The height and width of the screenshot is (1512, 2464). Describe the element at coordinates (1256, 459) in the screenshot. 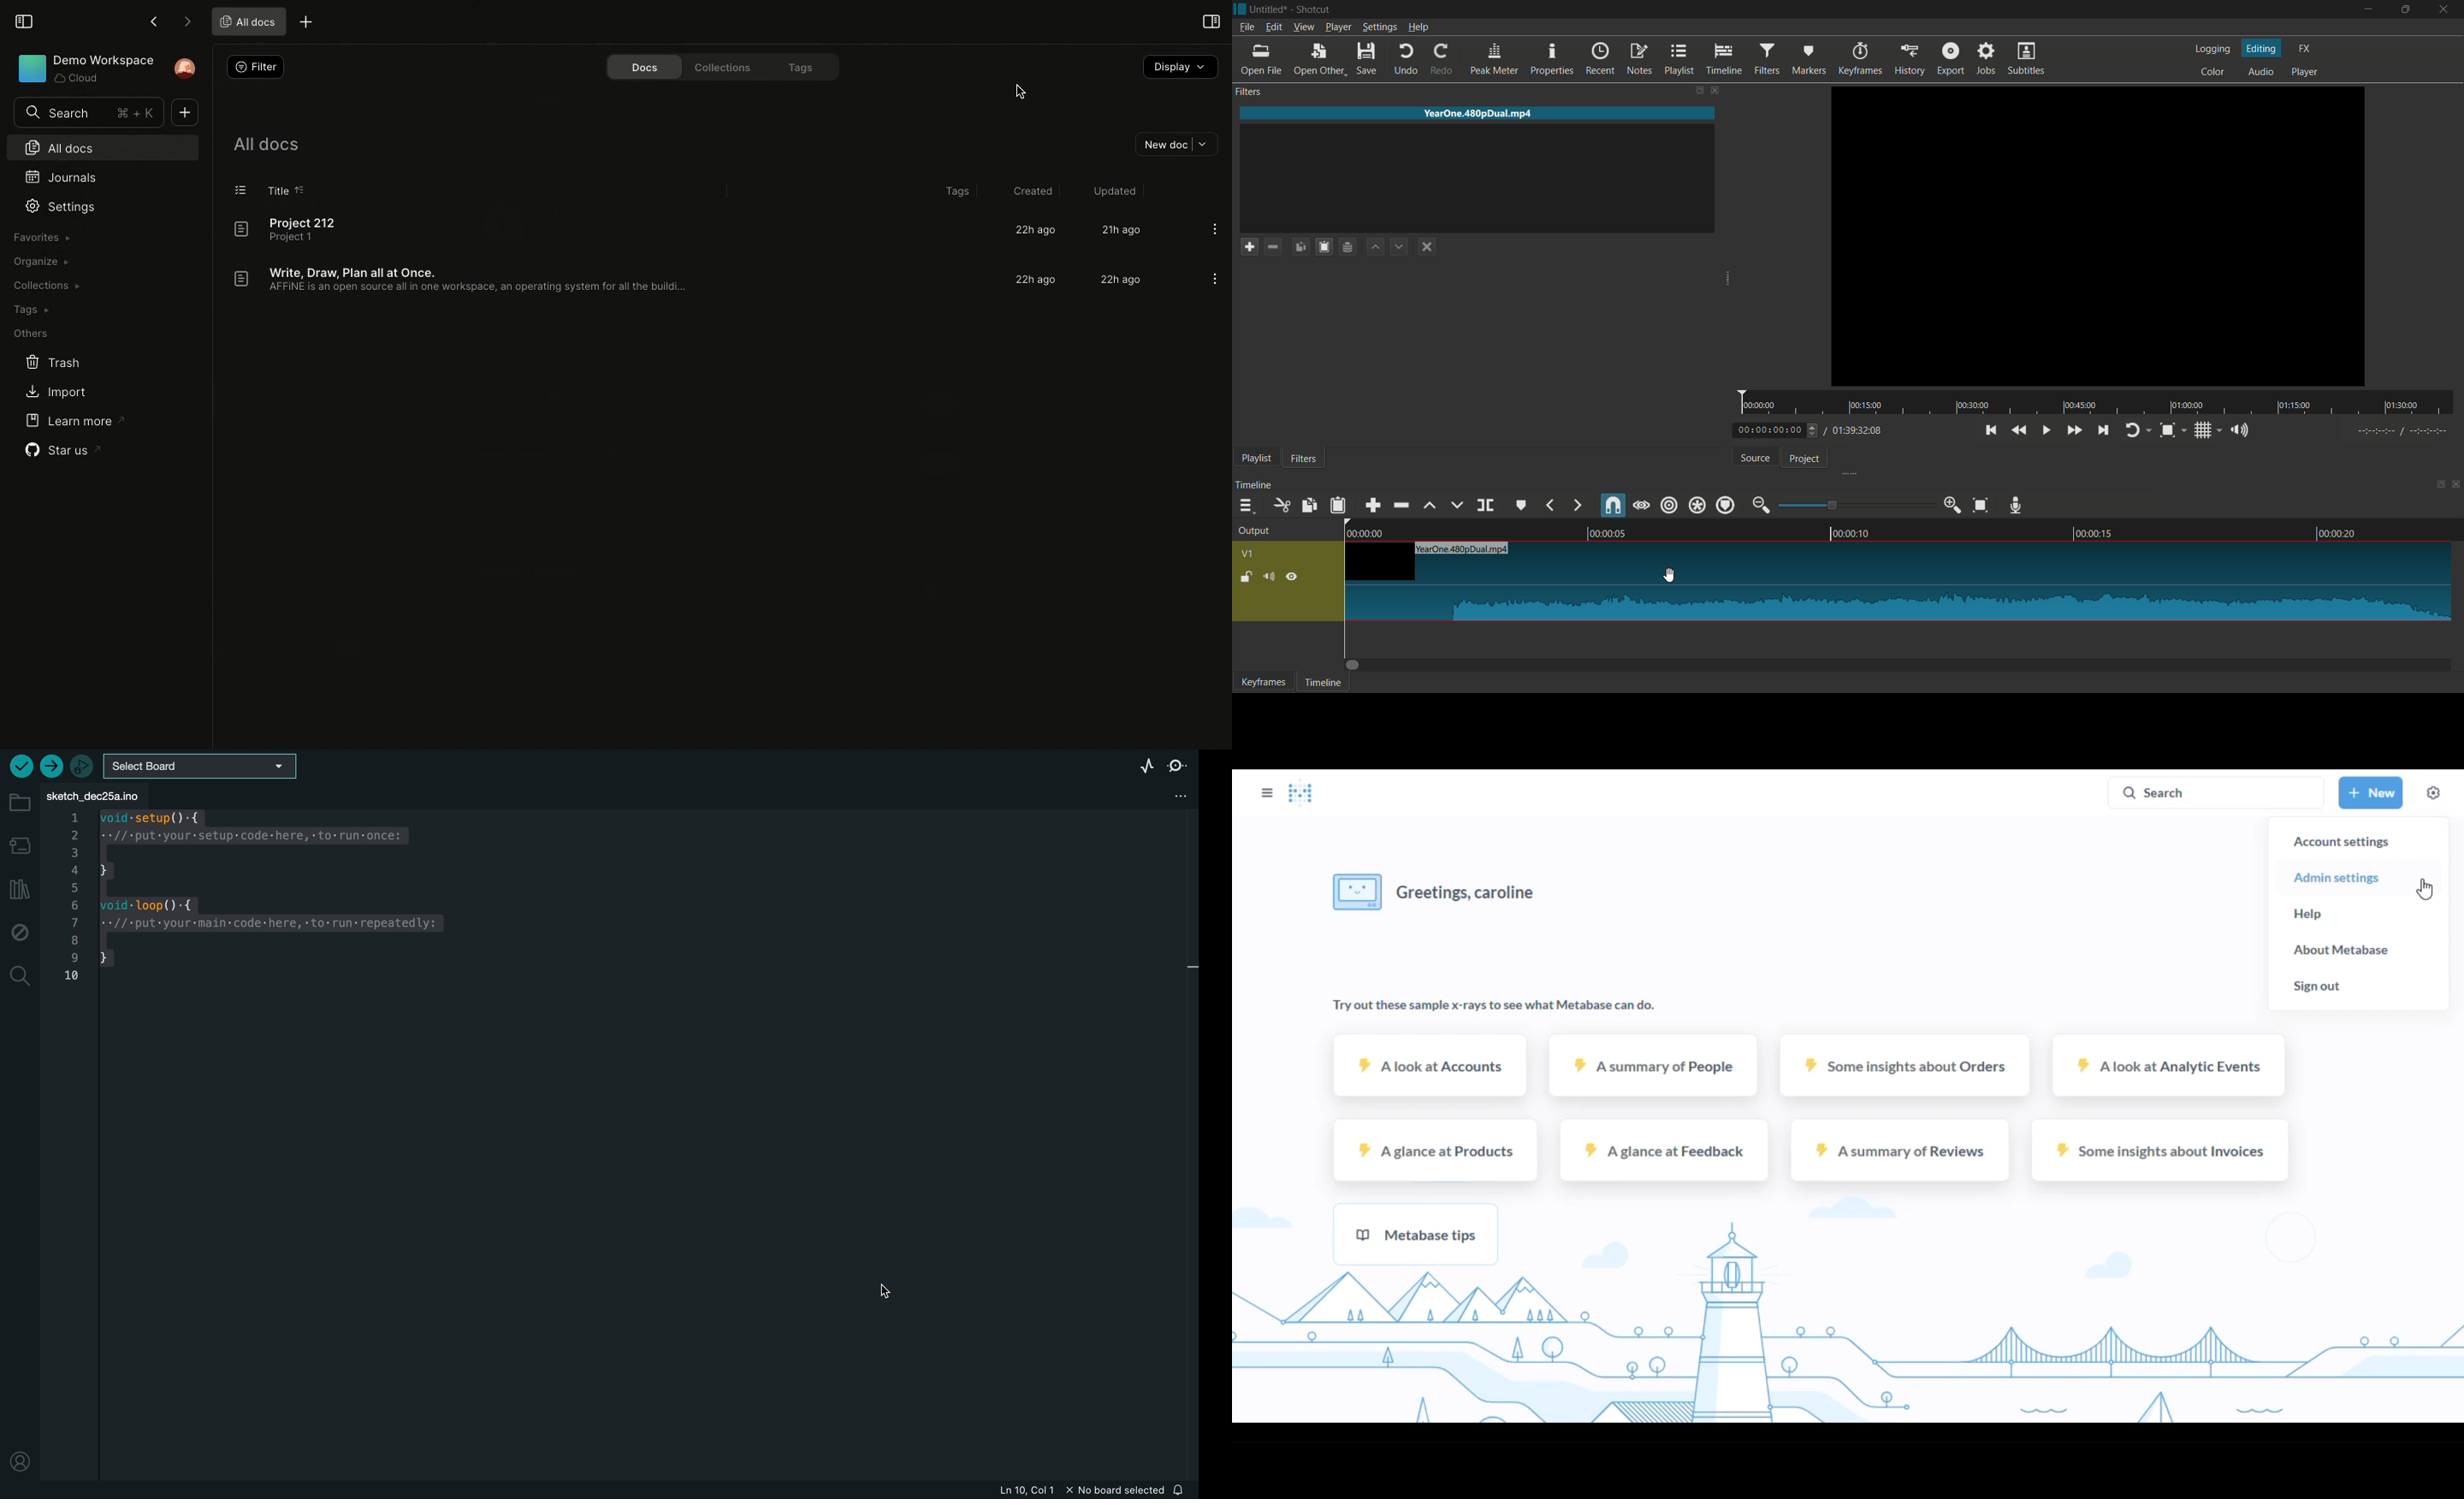

I see `playlist` at that location.